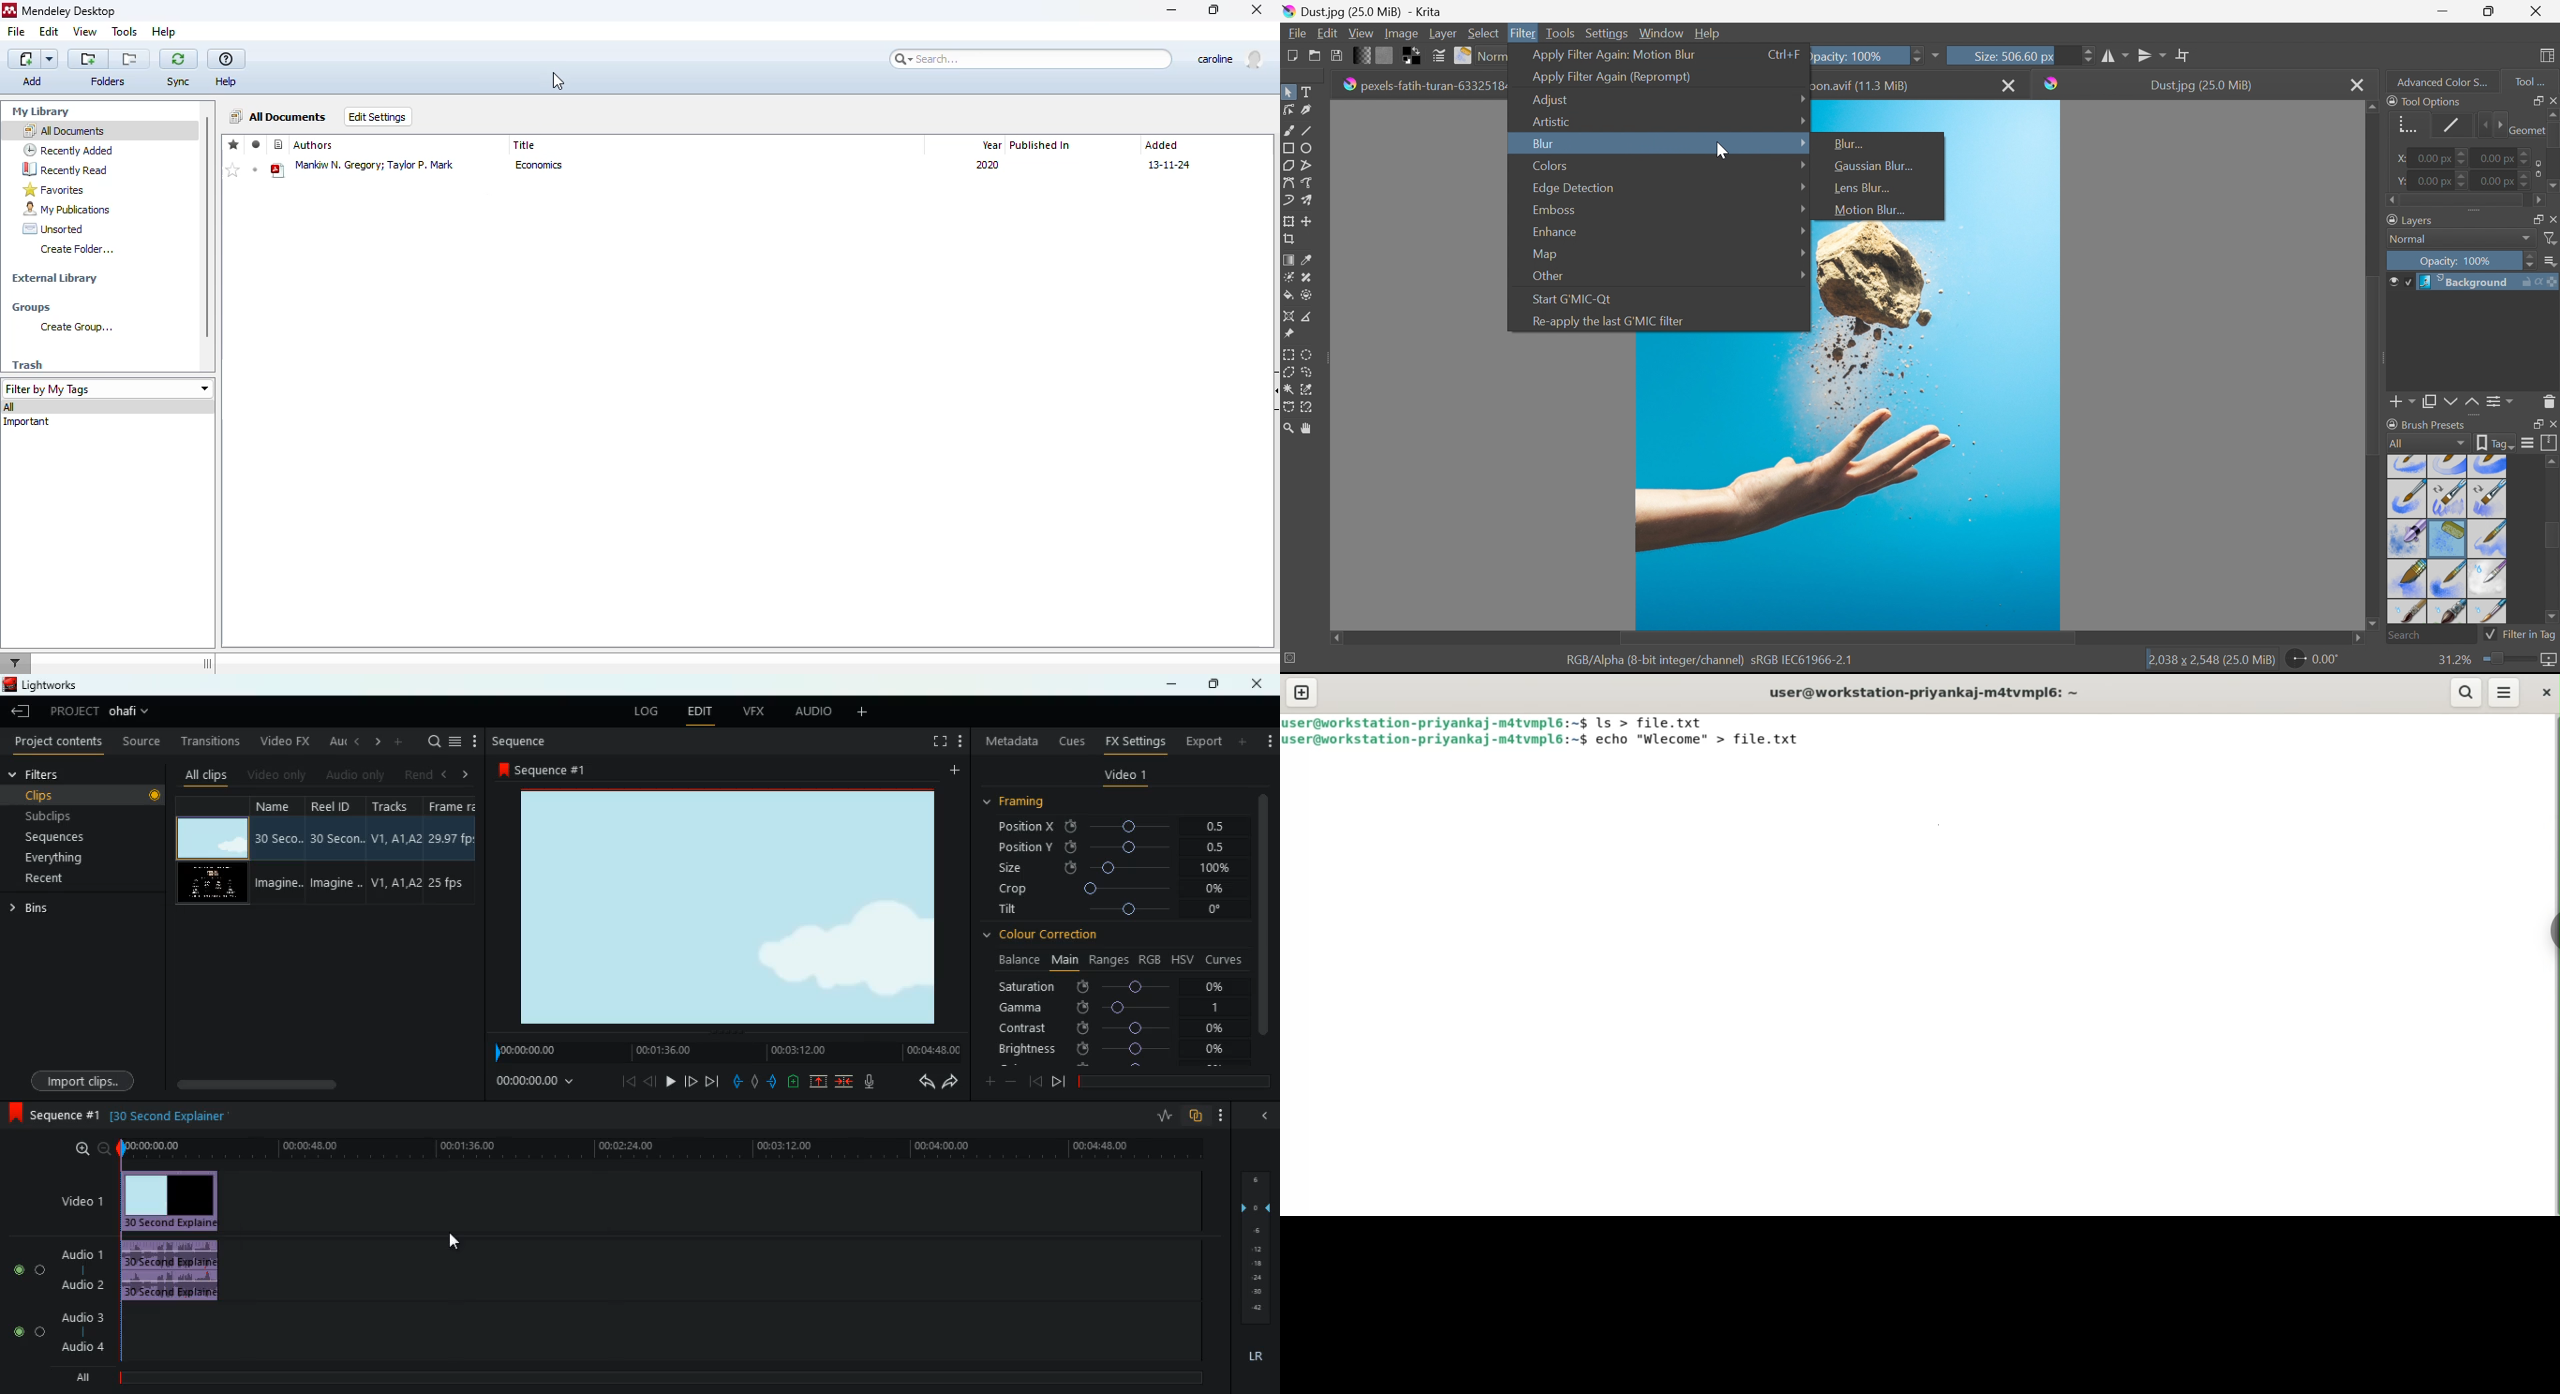 The width and height of the screenshot is (2576, 1400). Describe the element at coordinates (107, 82) in the screenshot. I see `folders` at that location.